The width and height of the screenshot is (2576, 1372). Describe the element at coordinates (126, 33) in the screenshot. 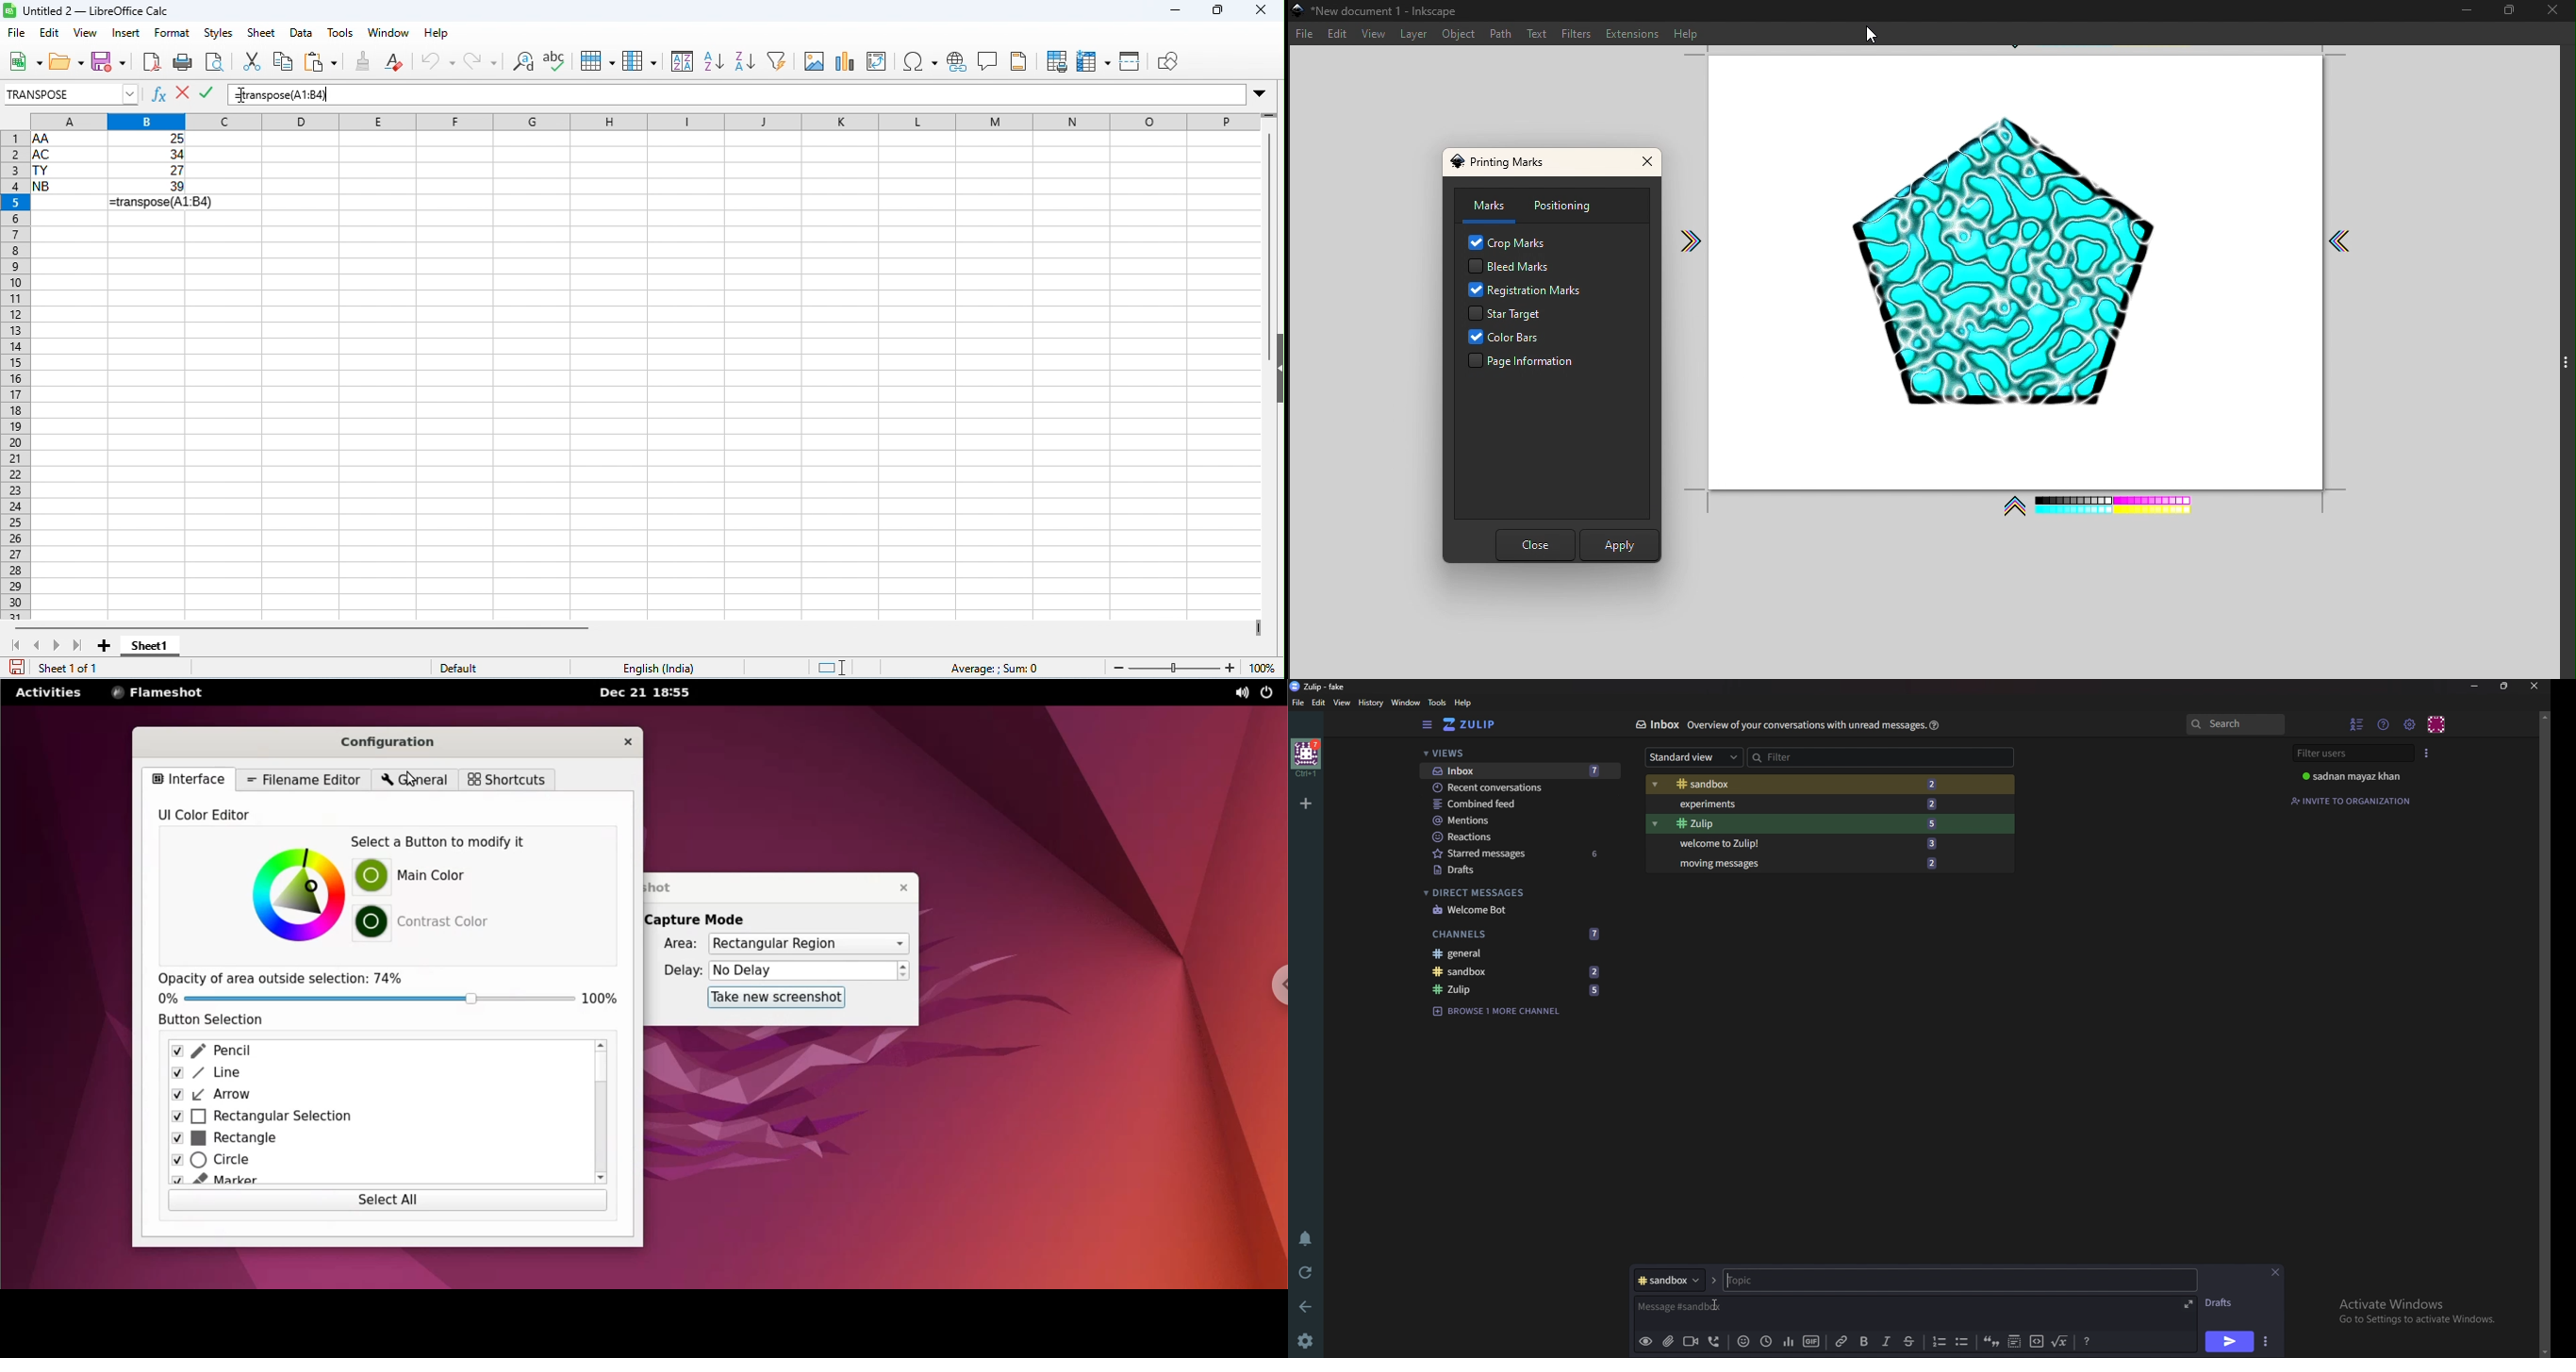

I see `insert` at that location.